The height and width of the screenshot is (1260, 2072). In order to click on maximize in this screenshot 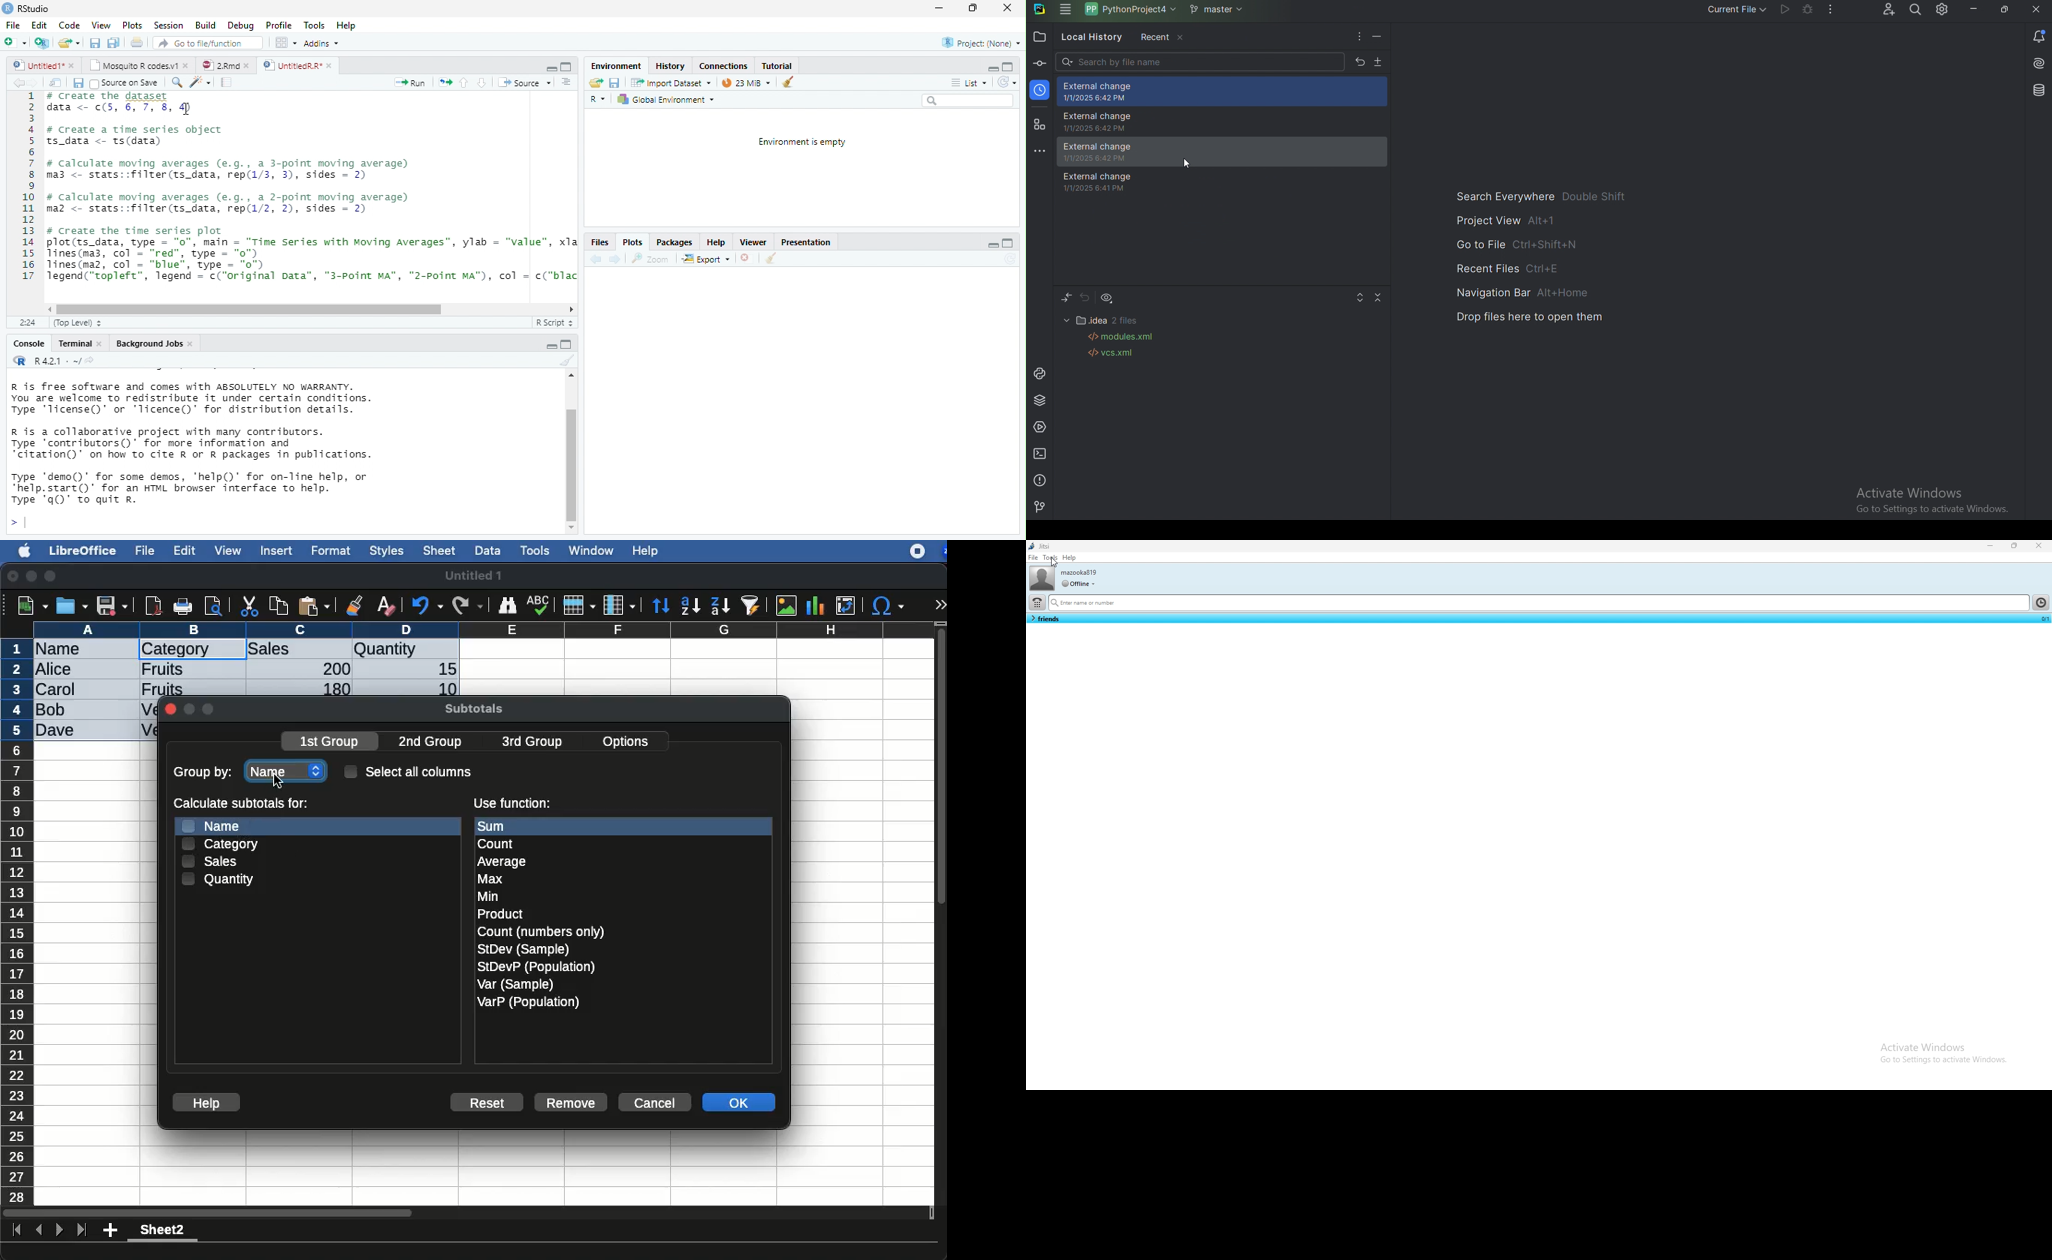, I will do `click(552, 347)`.